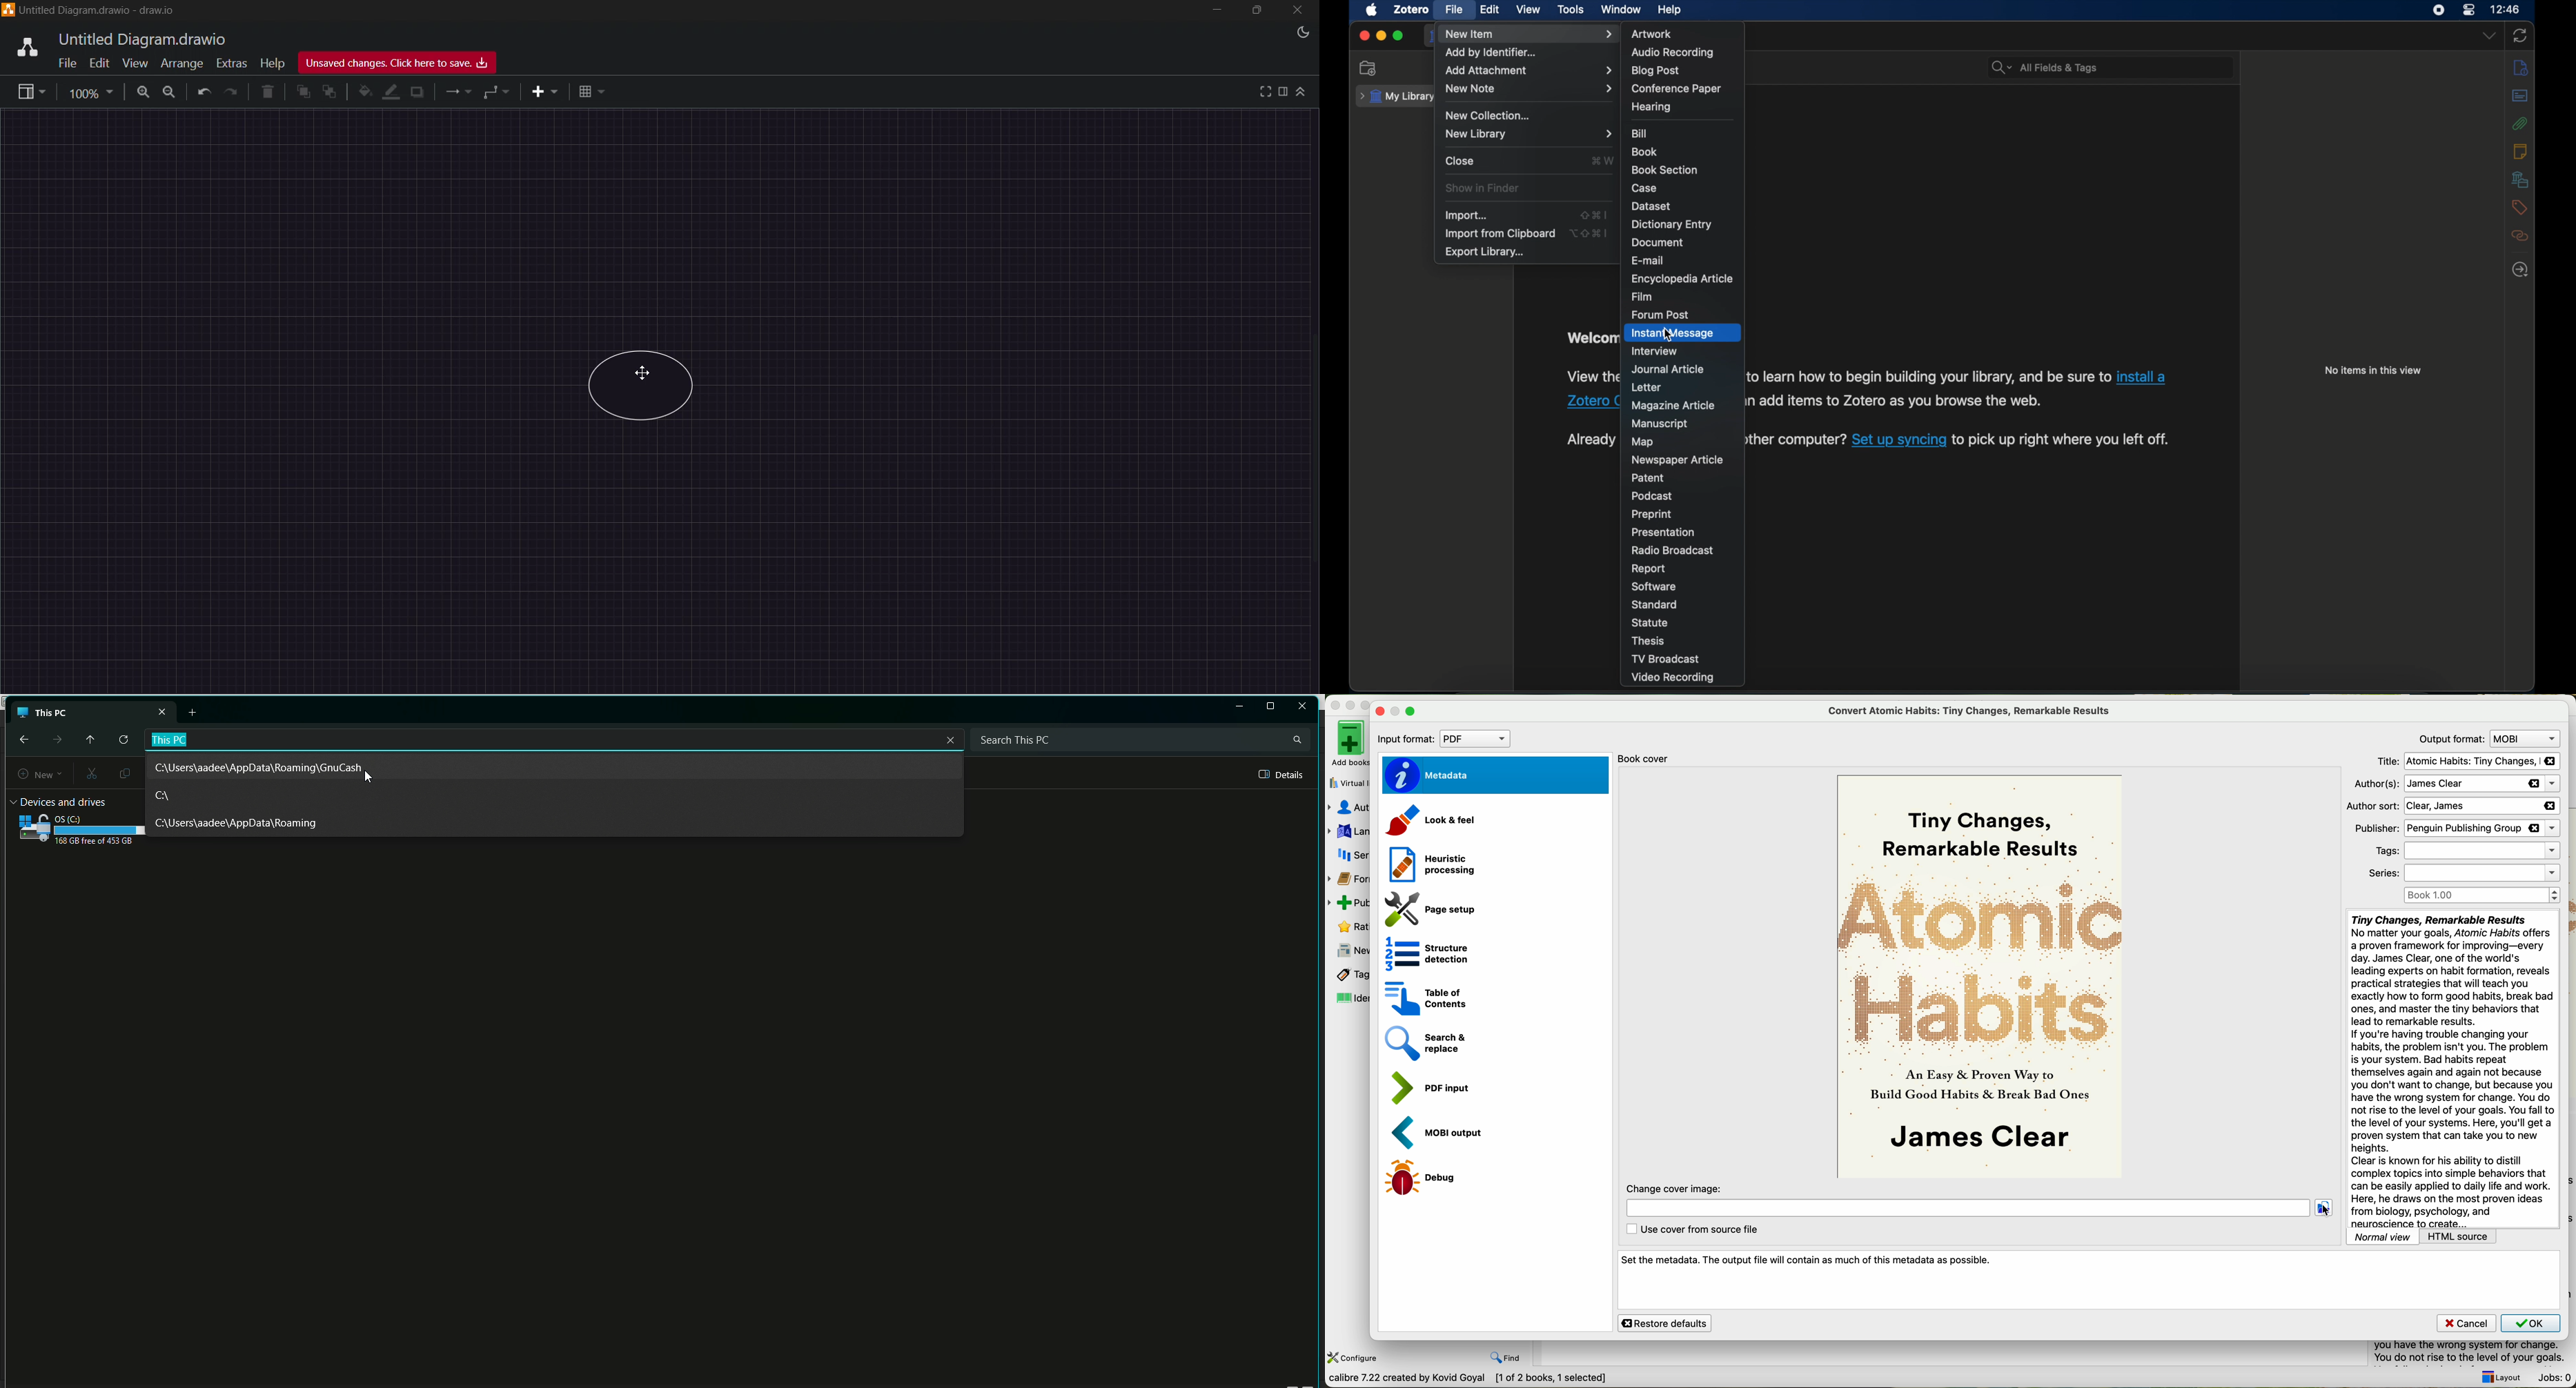 This screenshot has height=1400, width=2576. What do you see at coordinates (22, 739) in the screenshot?
I see `back` at bounding box center [22, 739].